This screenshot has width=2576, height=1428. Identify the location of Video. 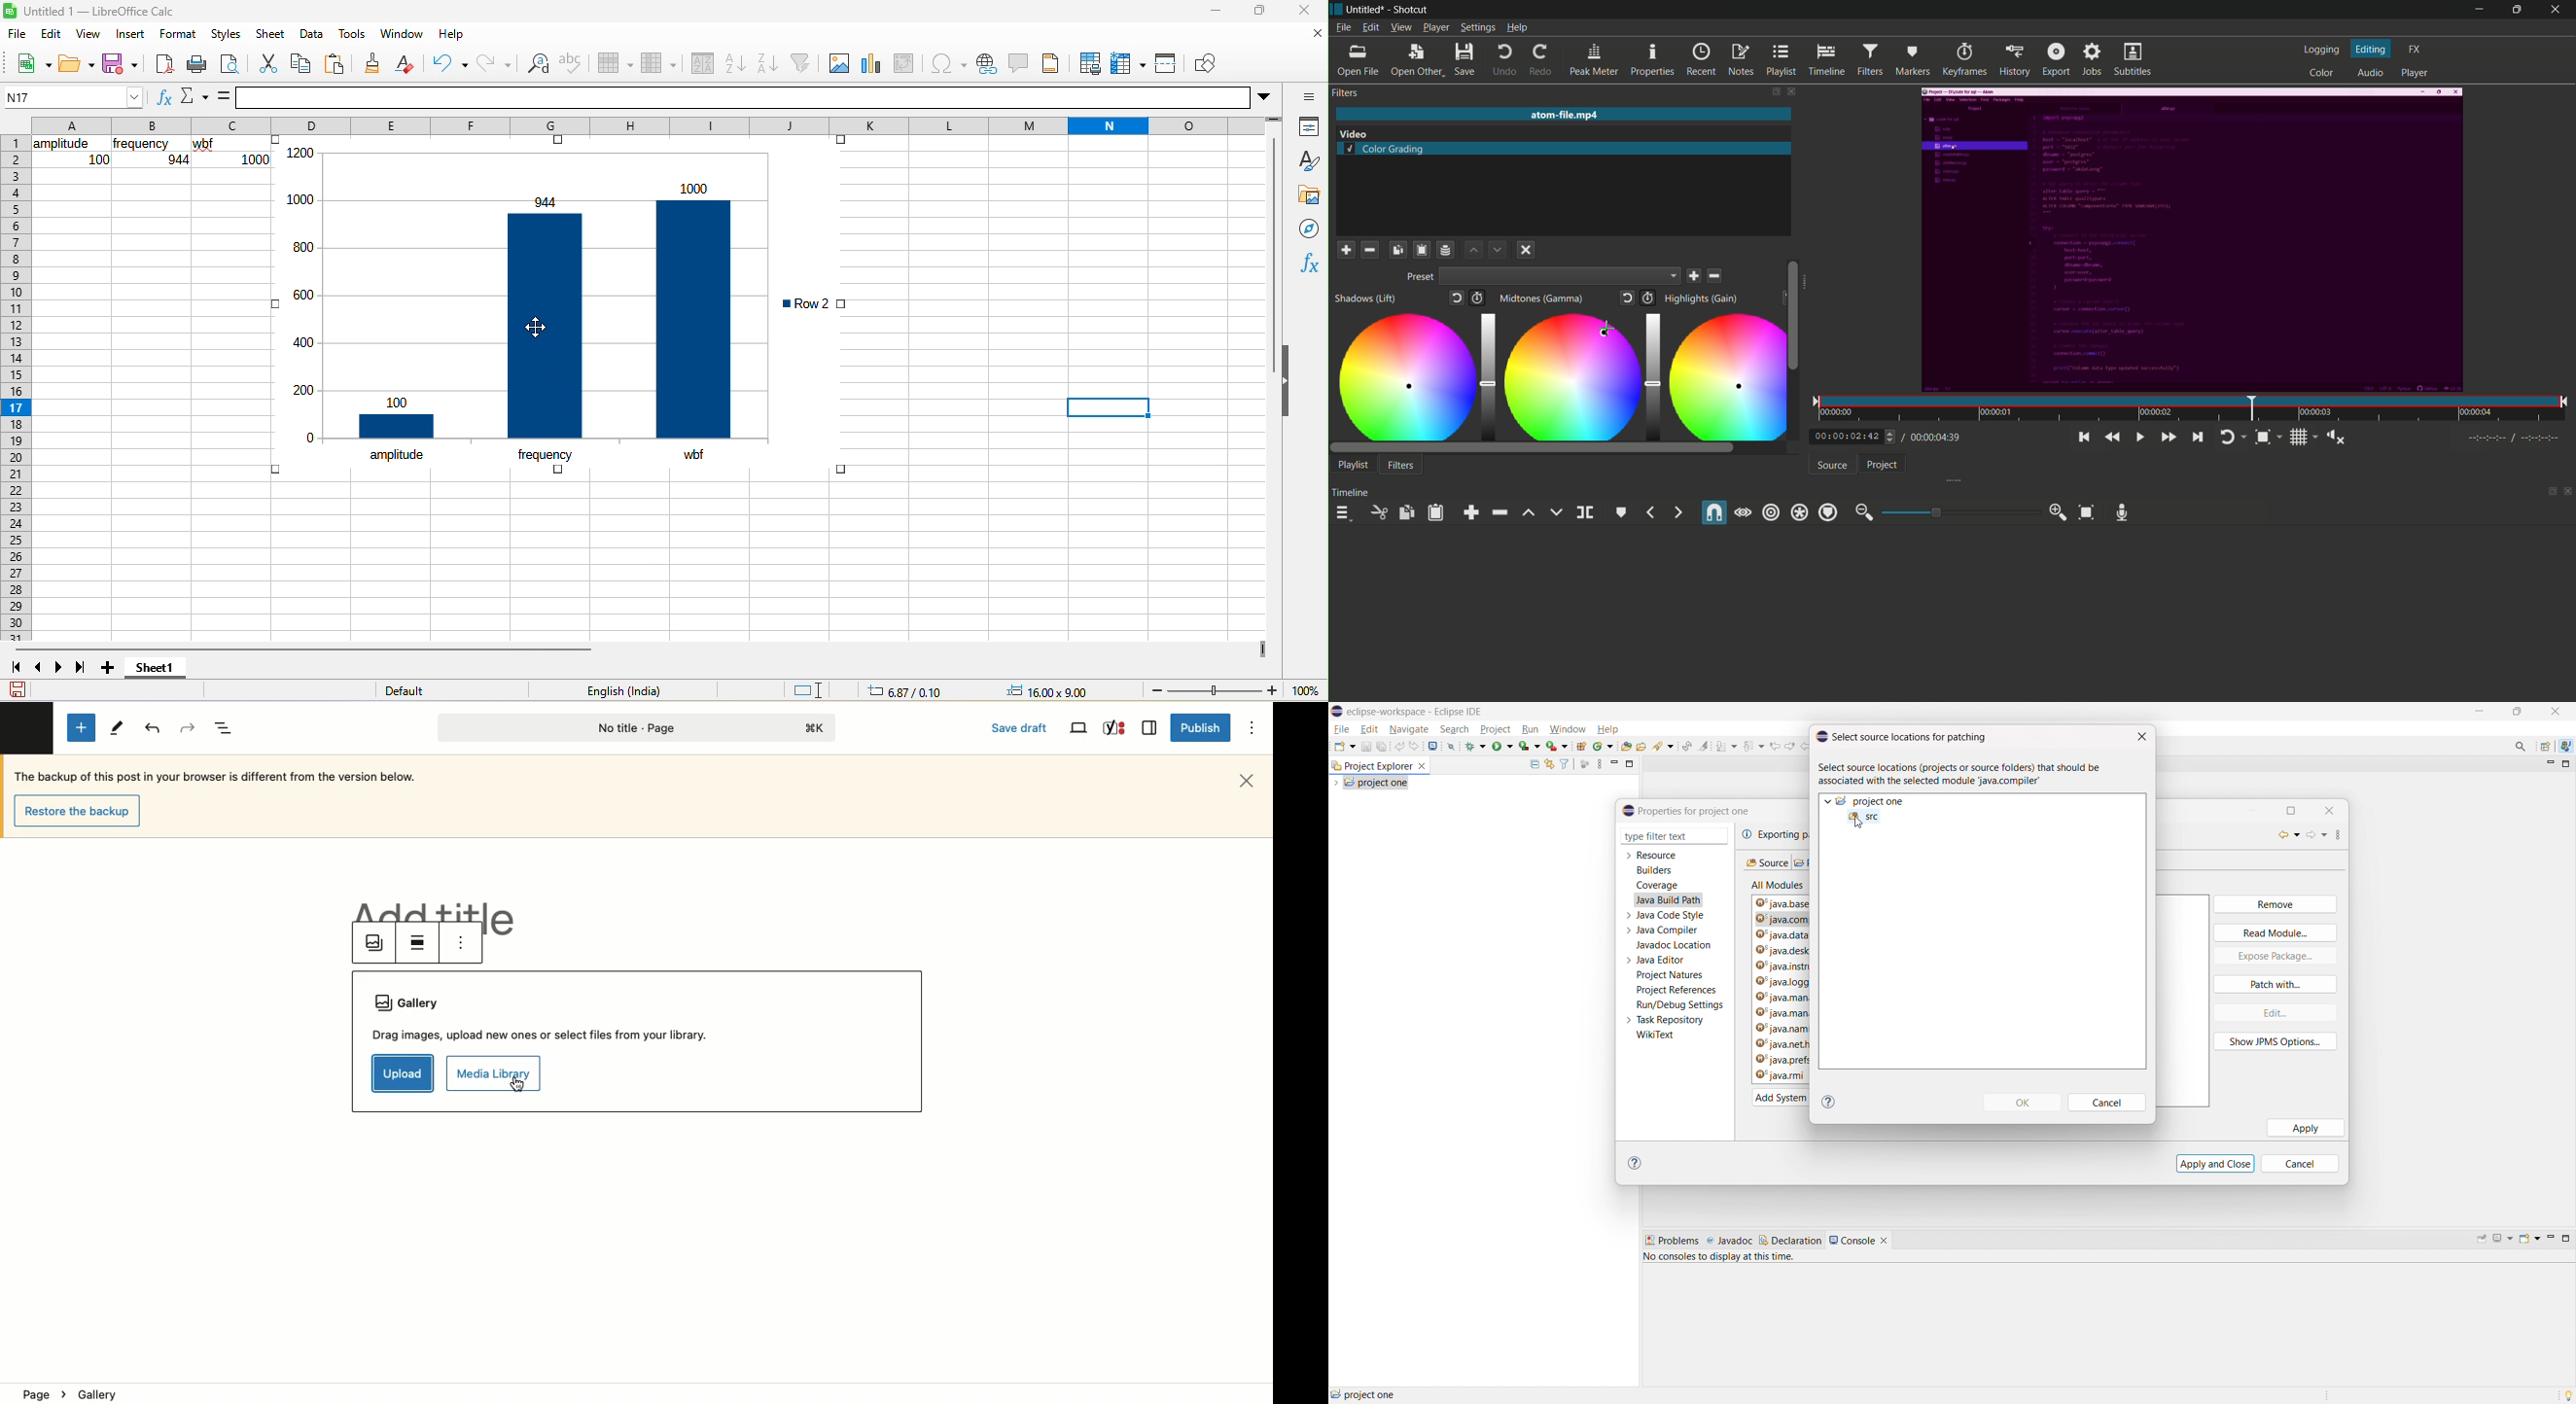
(1360, 133).